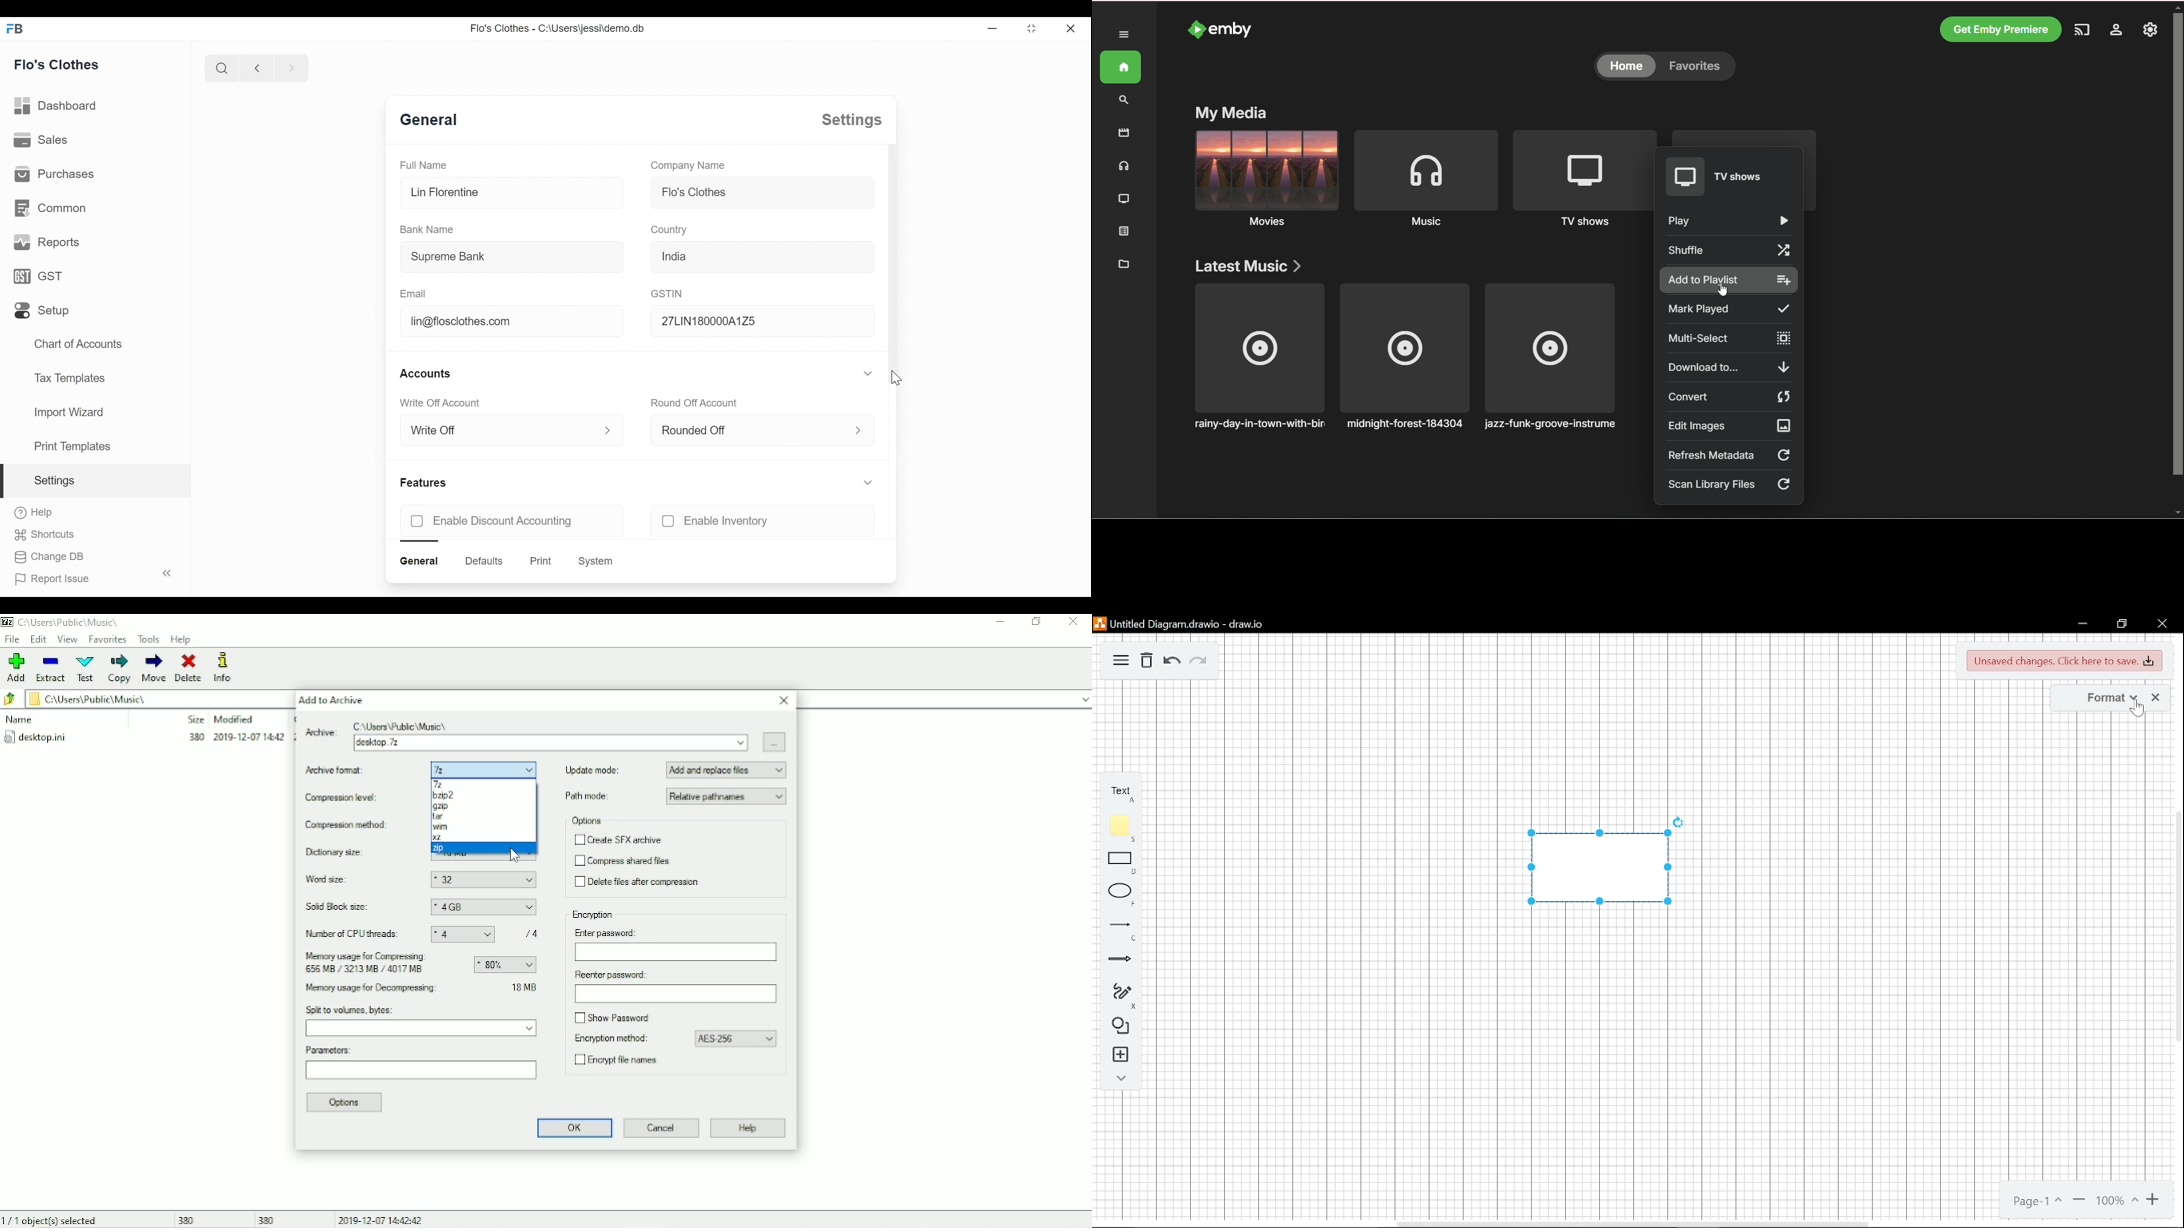 Image resolution: width=2184 pixels, height=1232 pixels. I want to click on Round Off Account, so click(696, 403).